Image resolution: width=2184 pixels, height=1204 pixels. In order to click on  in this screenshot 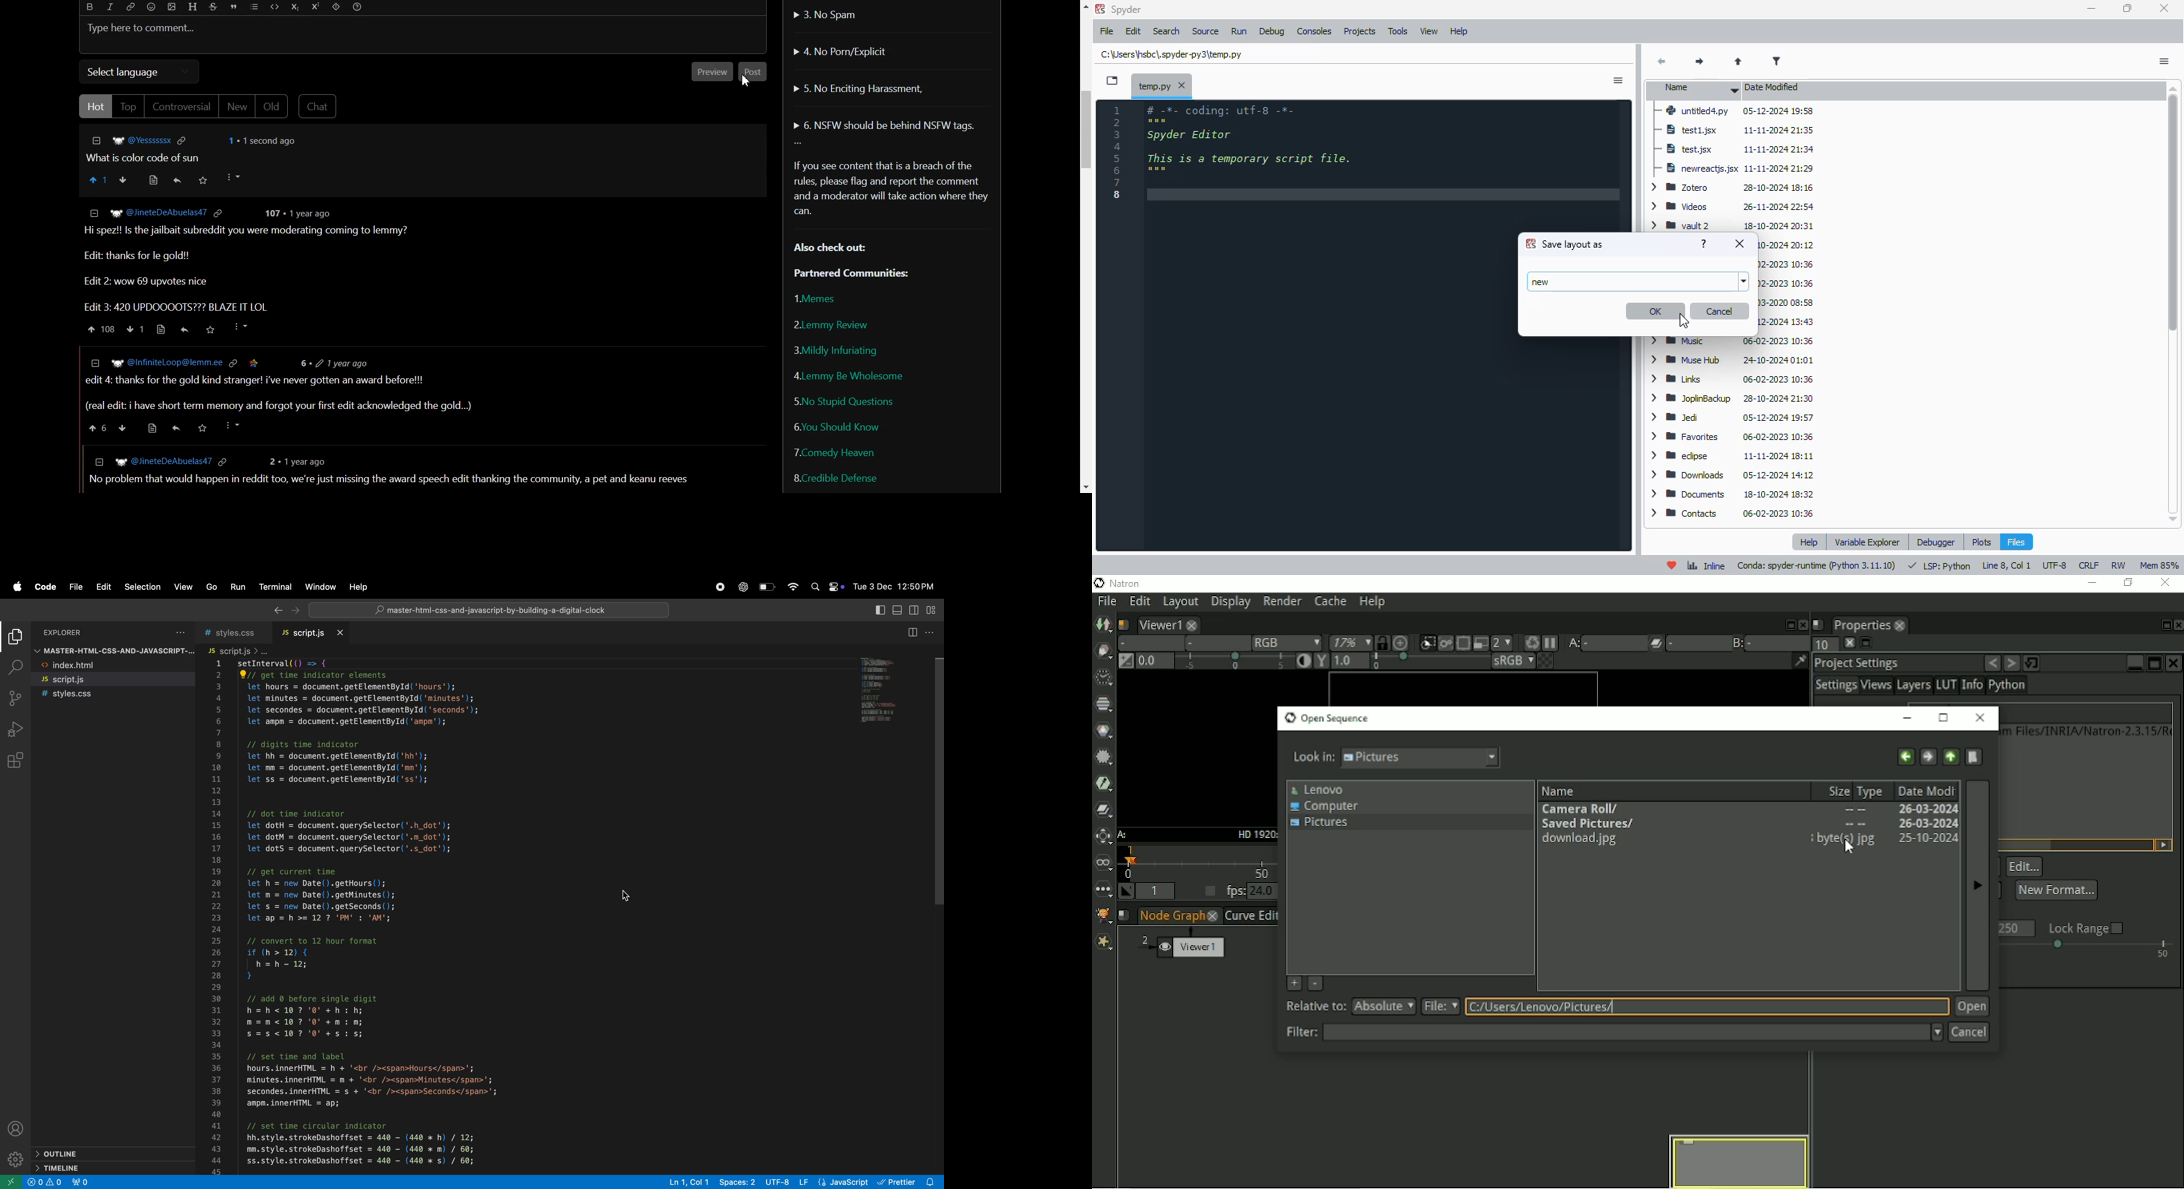, I will do `click(713, 71)`.